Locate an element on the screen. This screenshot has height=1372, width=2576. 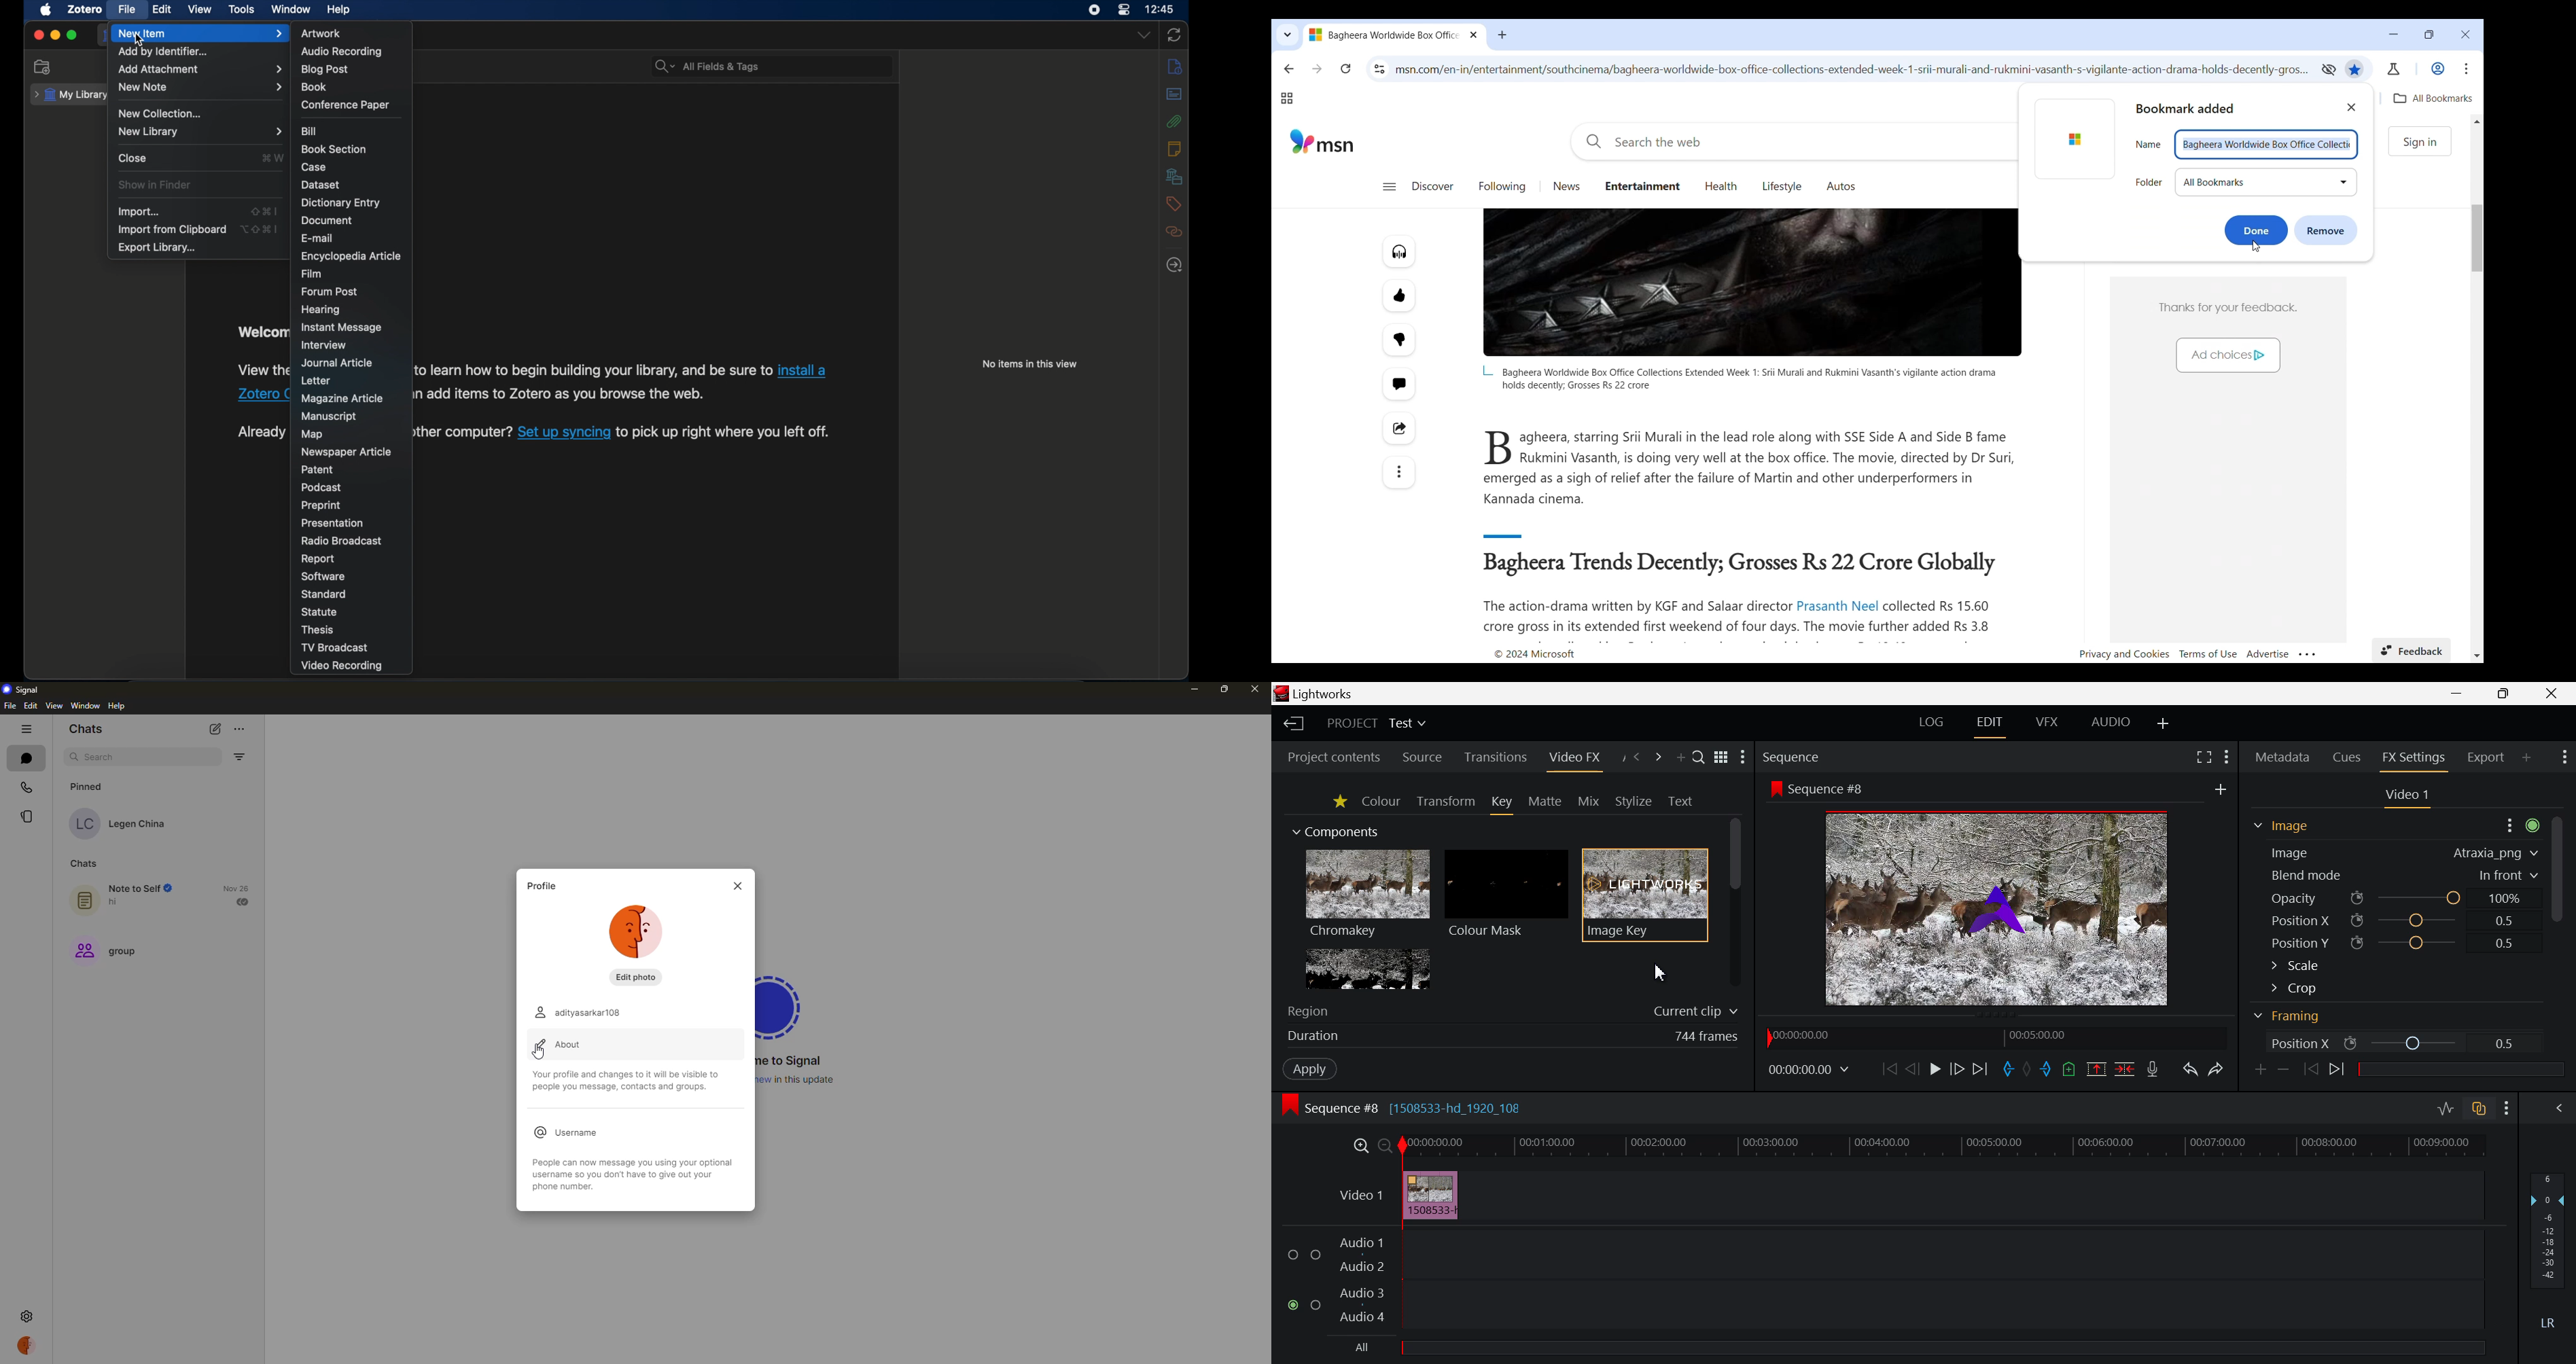
Inserted Video Clip is located at coordinates (1432, 1196).